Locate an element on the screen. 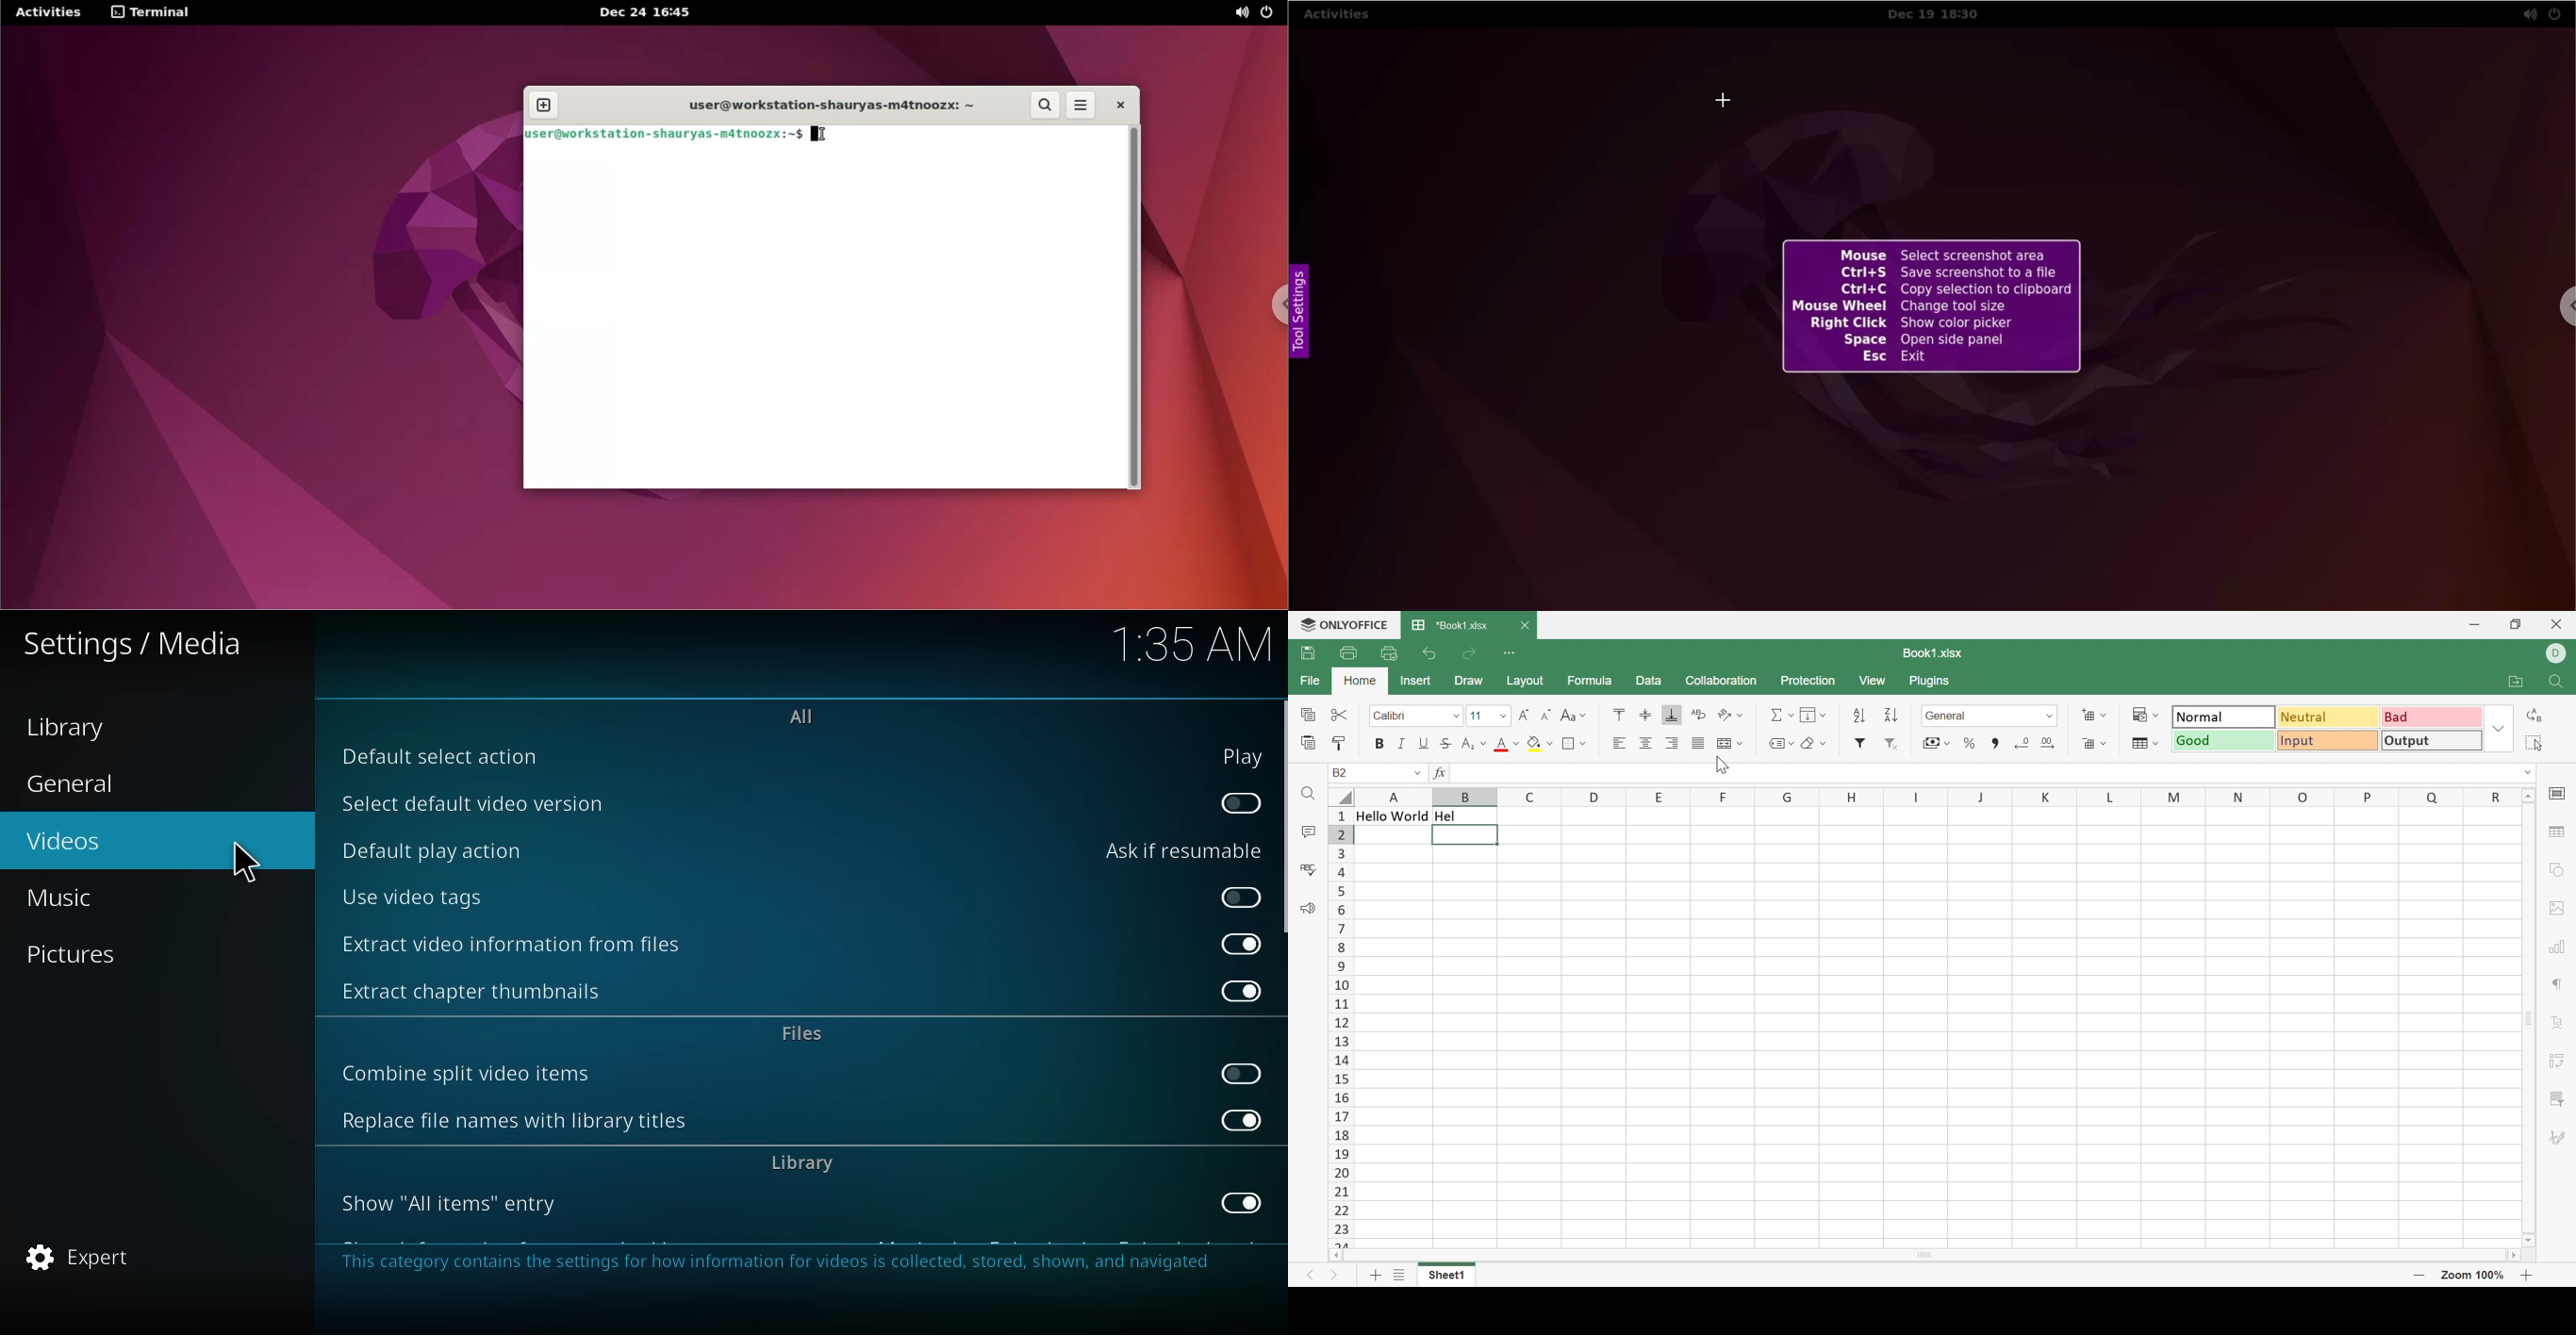 The height and width of the screenshot is (1344, 2576). Plugins is located at coordinates (1929, 683).